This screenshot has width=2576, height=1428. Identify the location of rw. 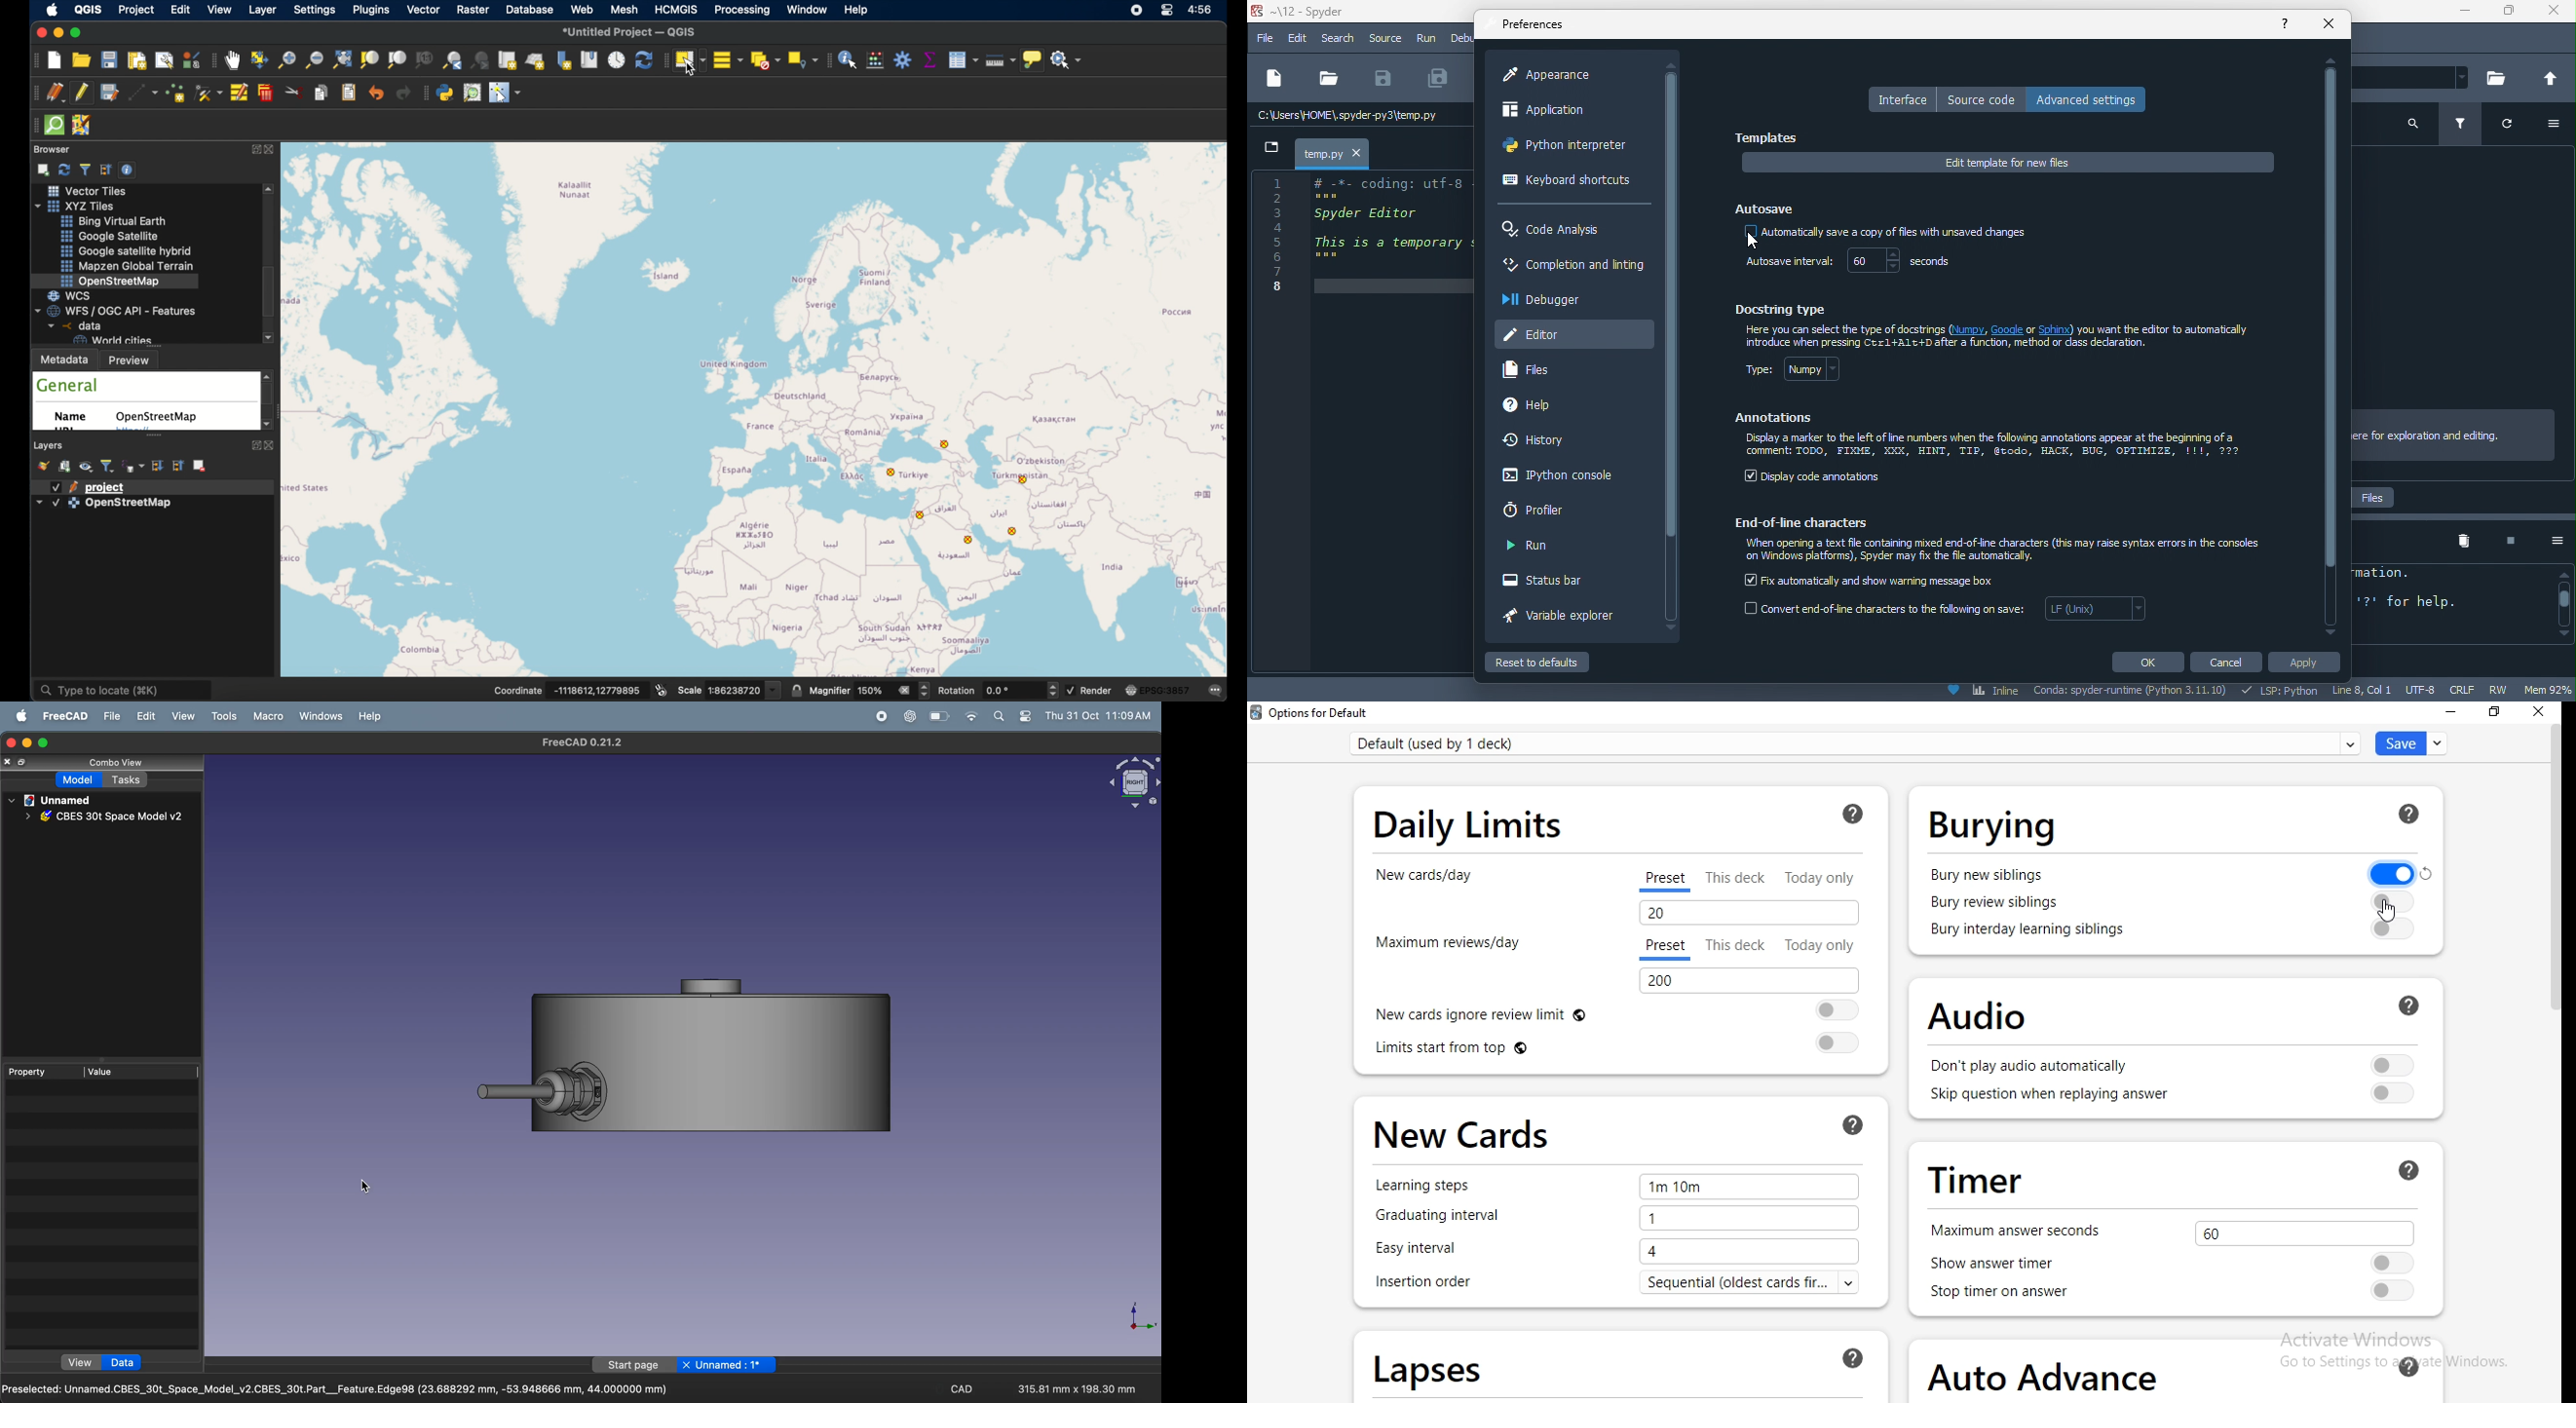
(2504, 691).